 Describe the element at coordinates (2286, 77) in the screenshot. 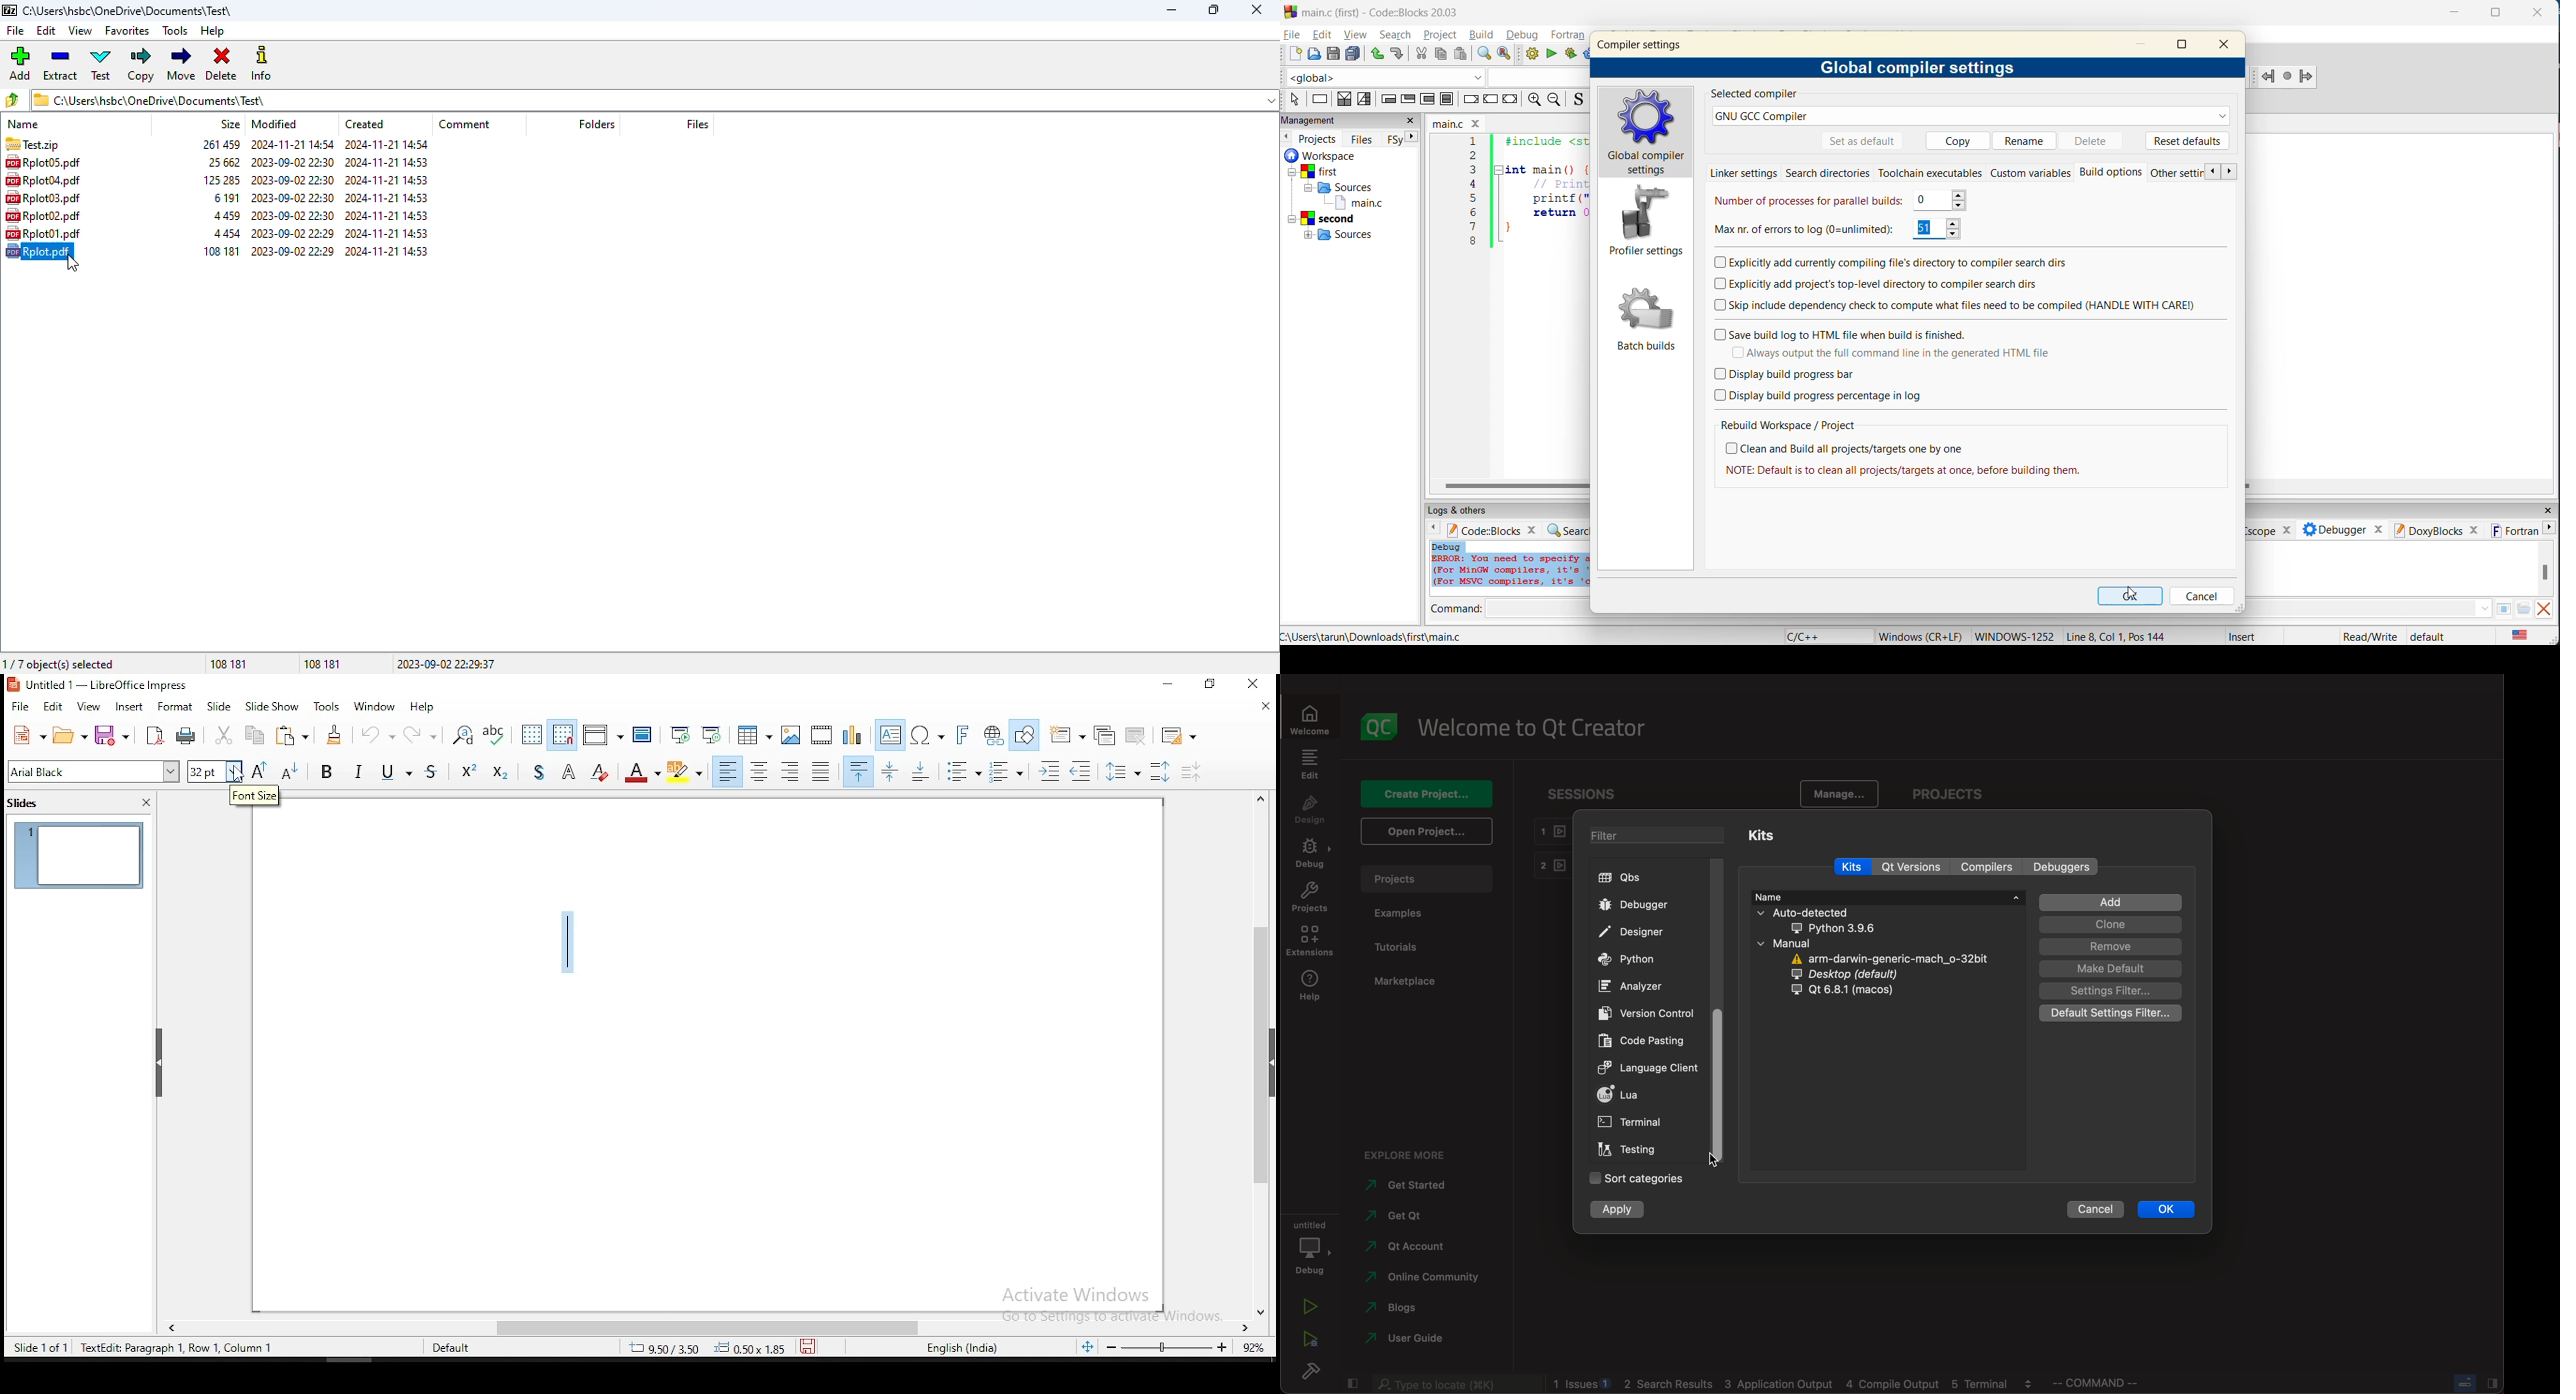

I see `Last jump` at that location.